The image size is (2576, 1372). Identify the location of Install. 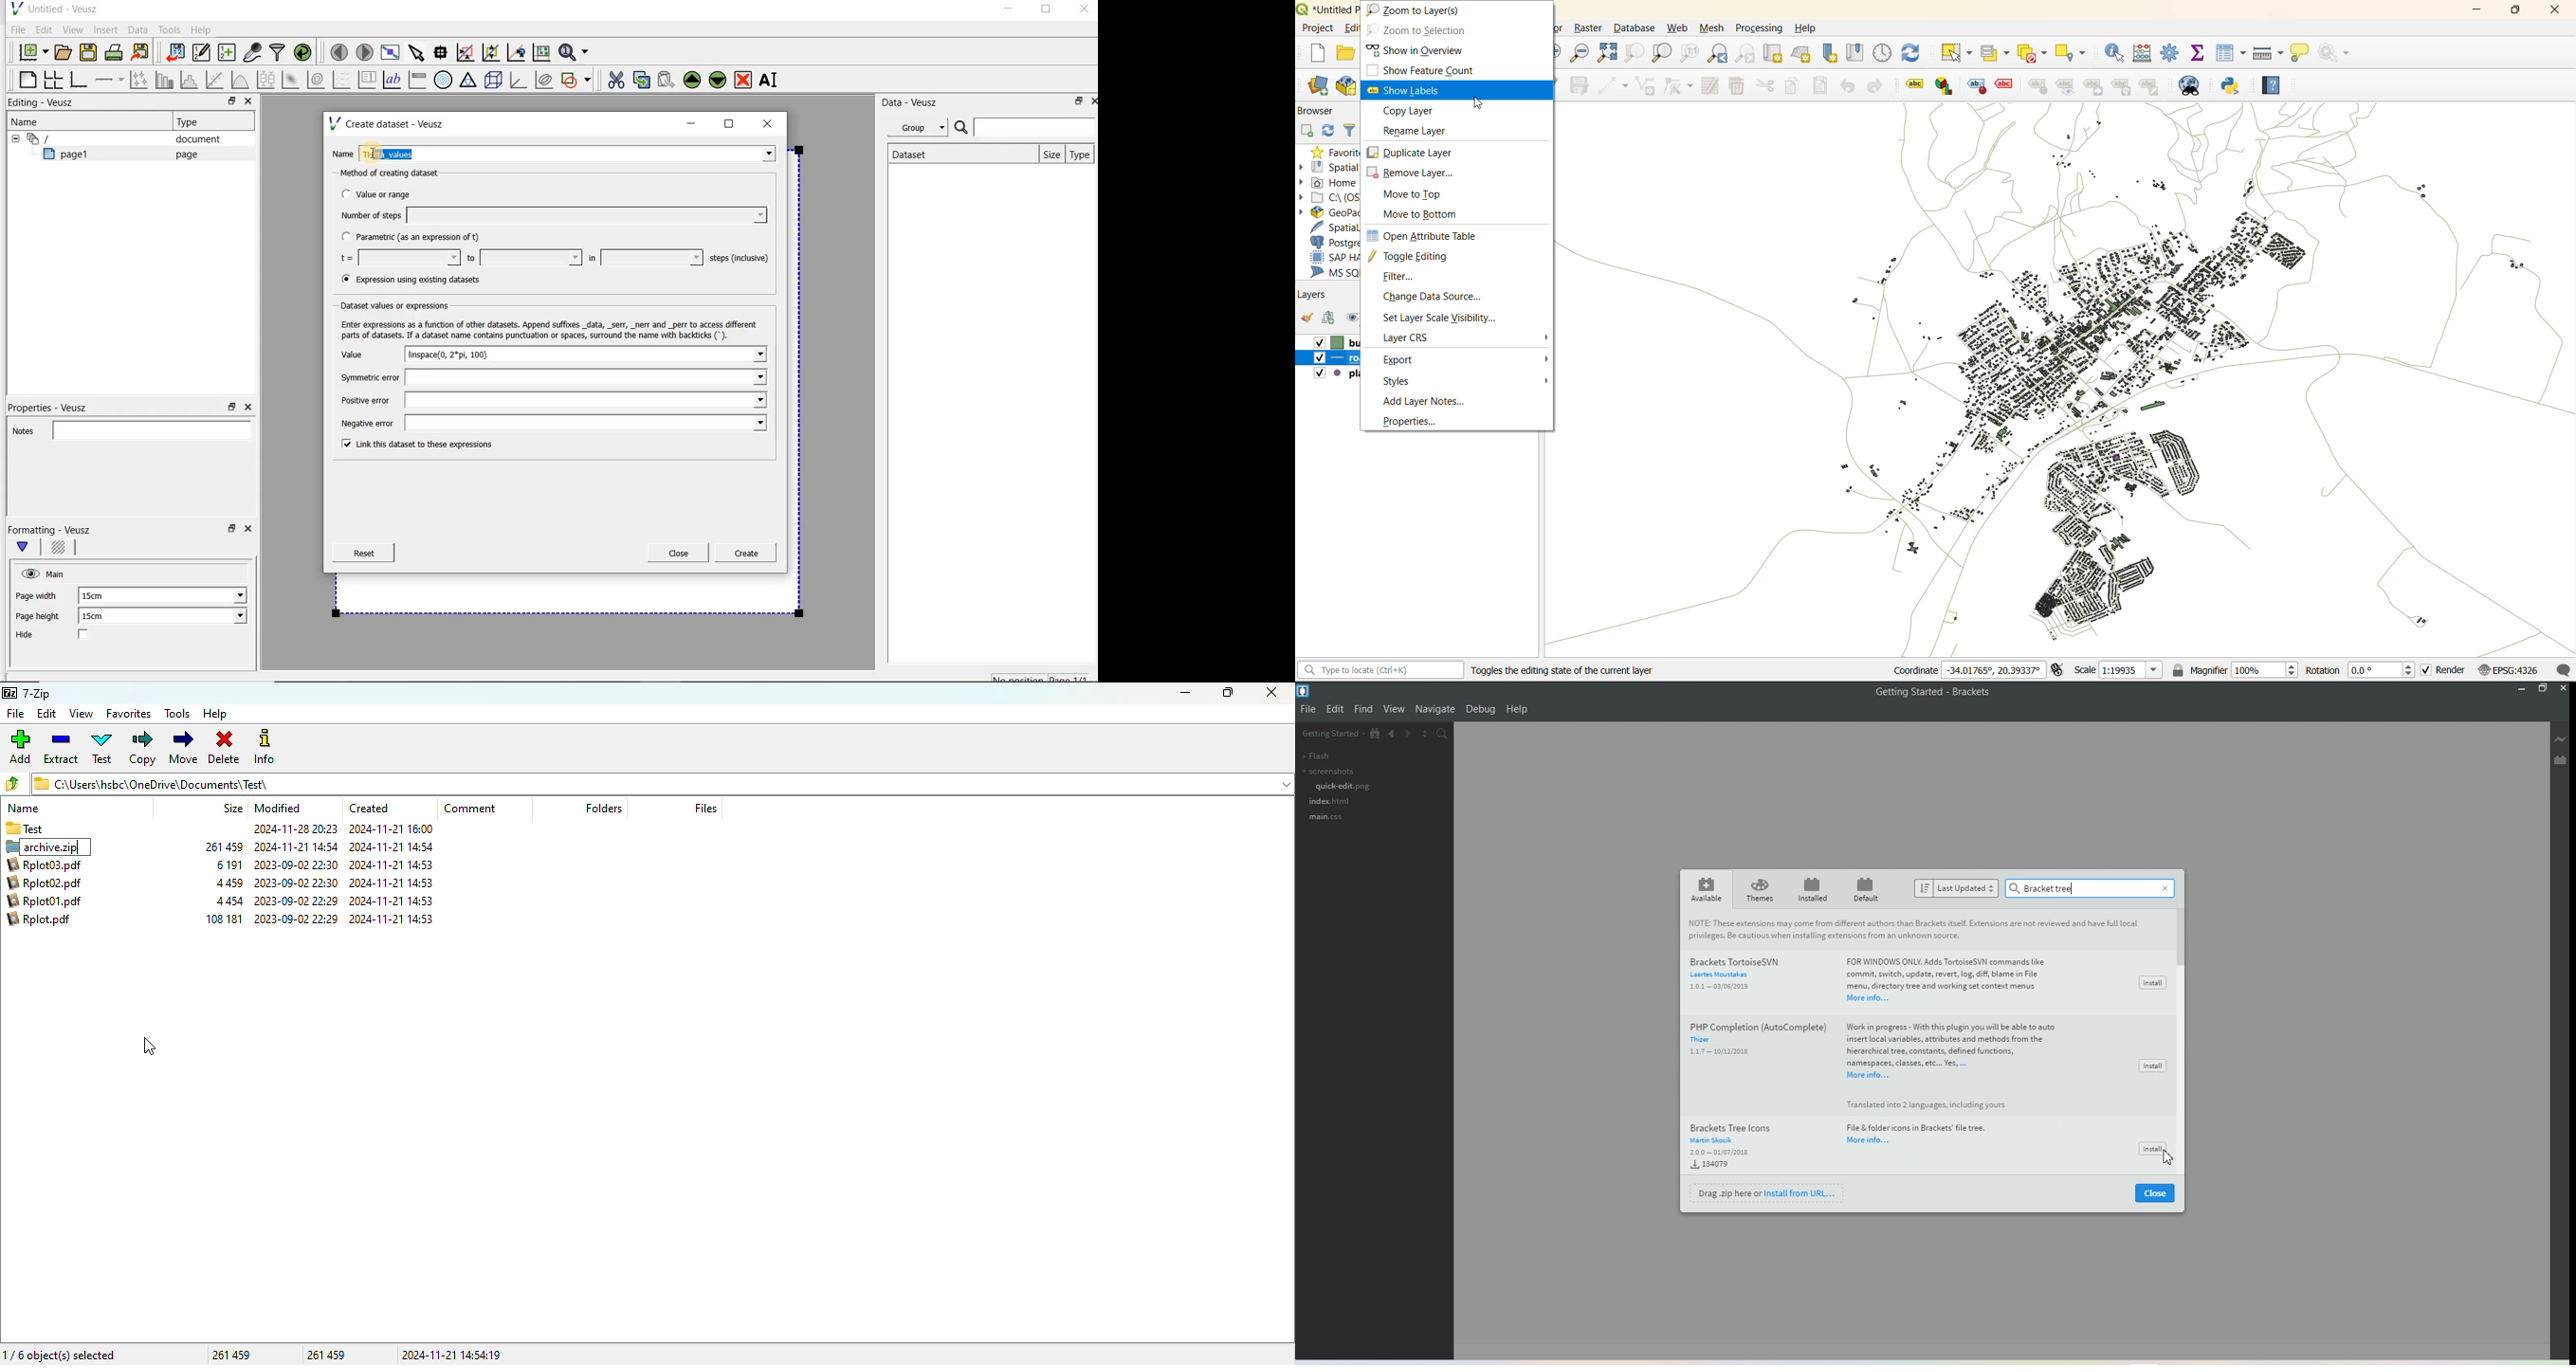
(2152, 983).